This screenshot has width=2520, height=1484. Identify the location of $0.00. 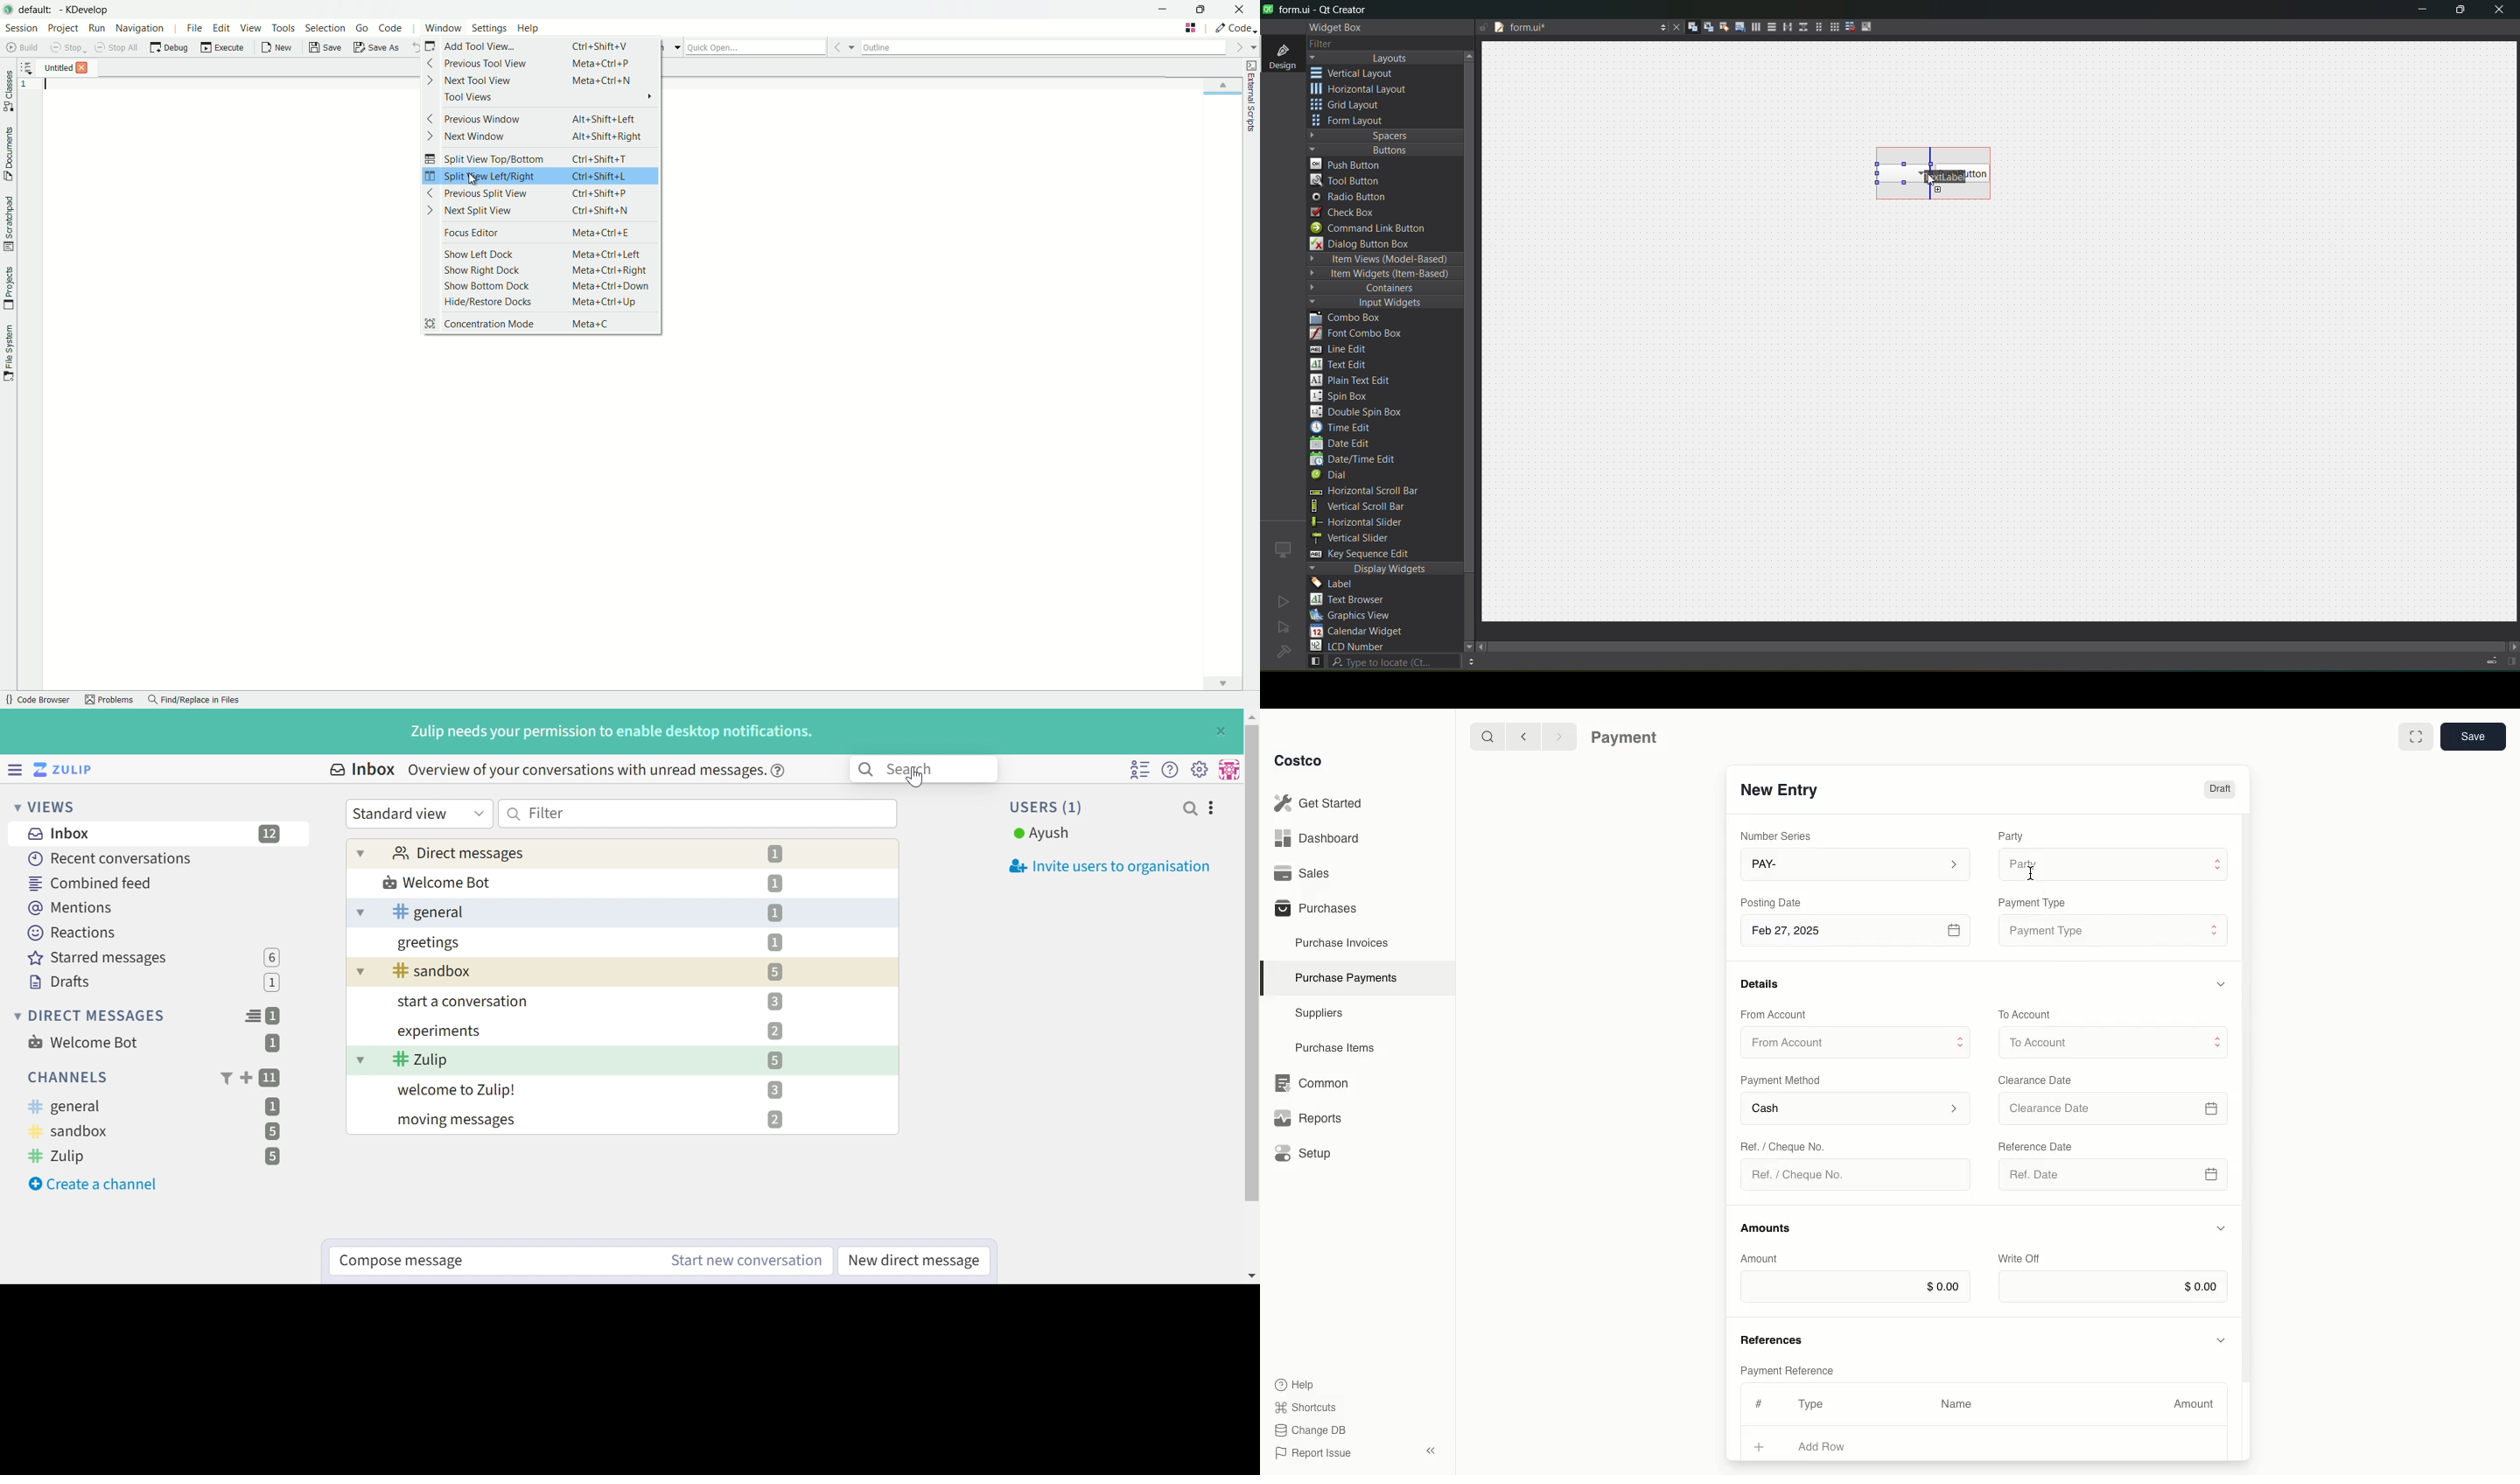
(2113, 1287).